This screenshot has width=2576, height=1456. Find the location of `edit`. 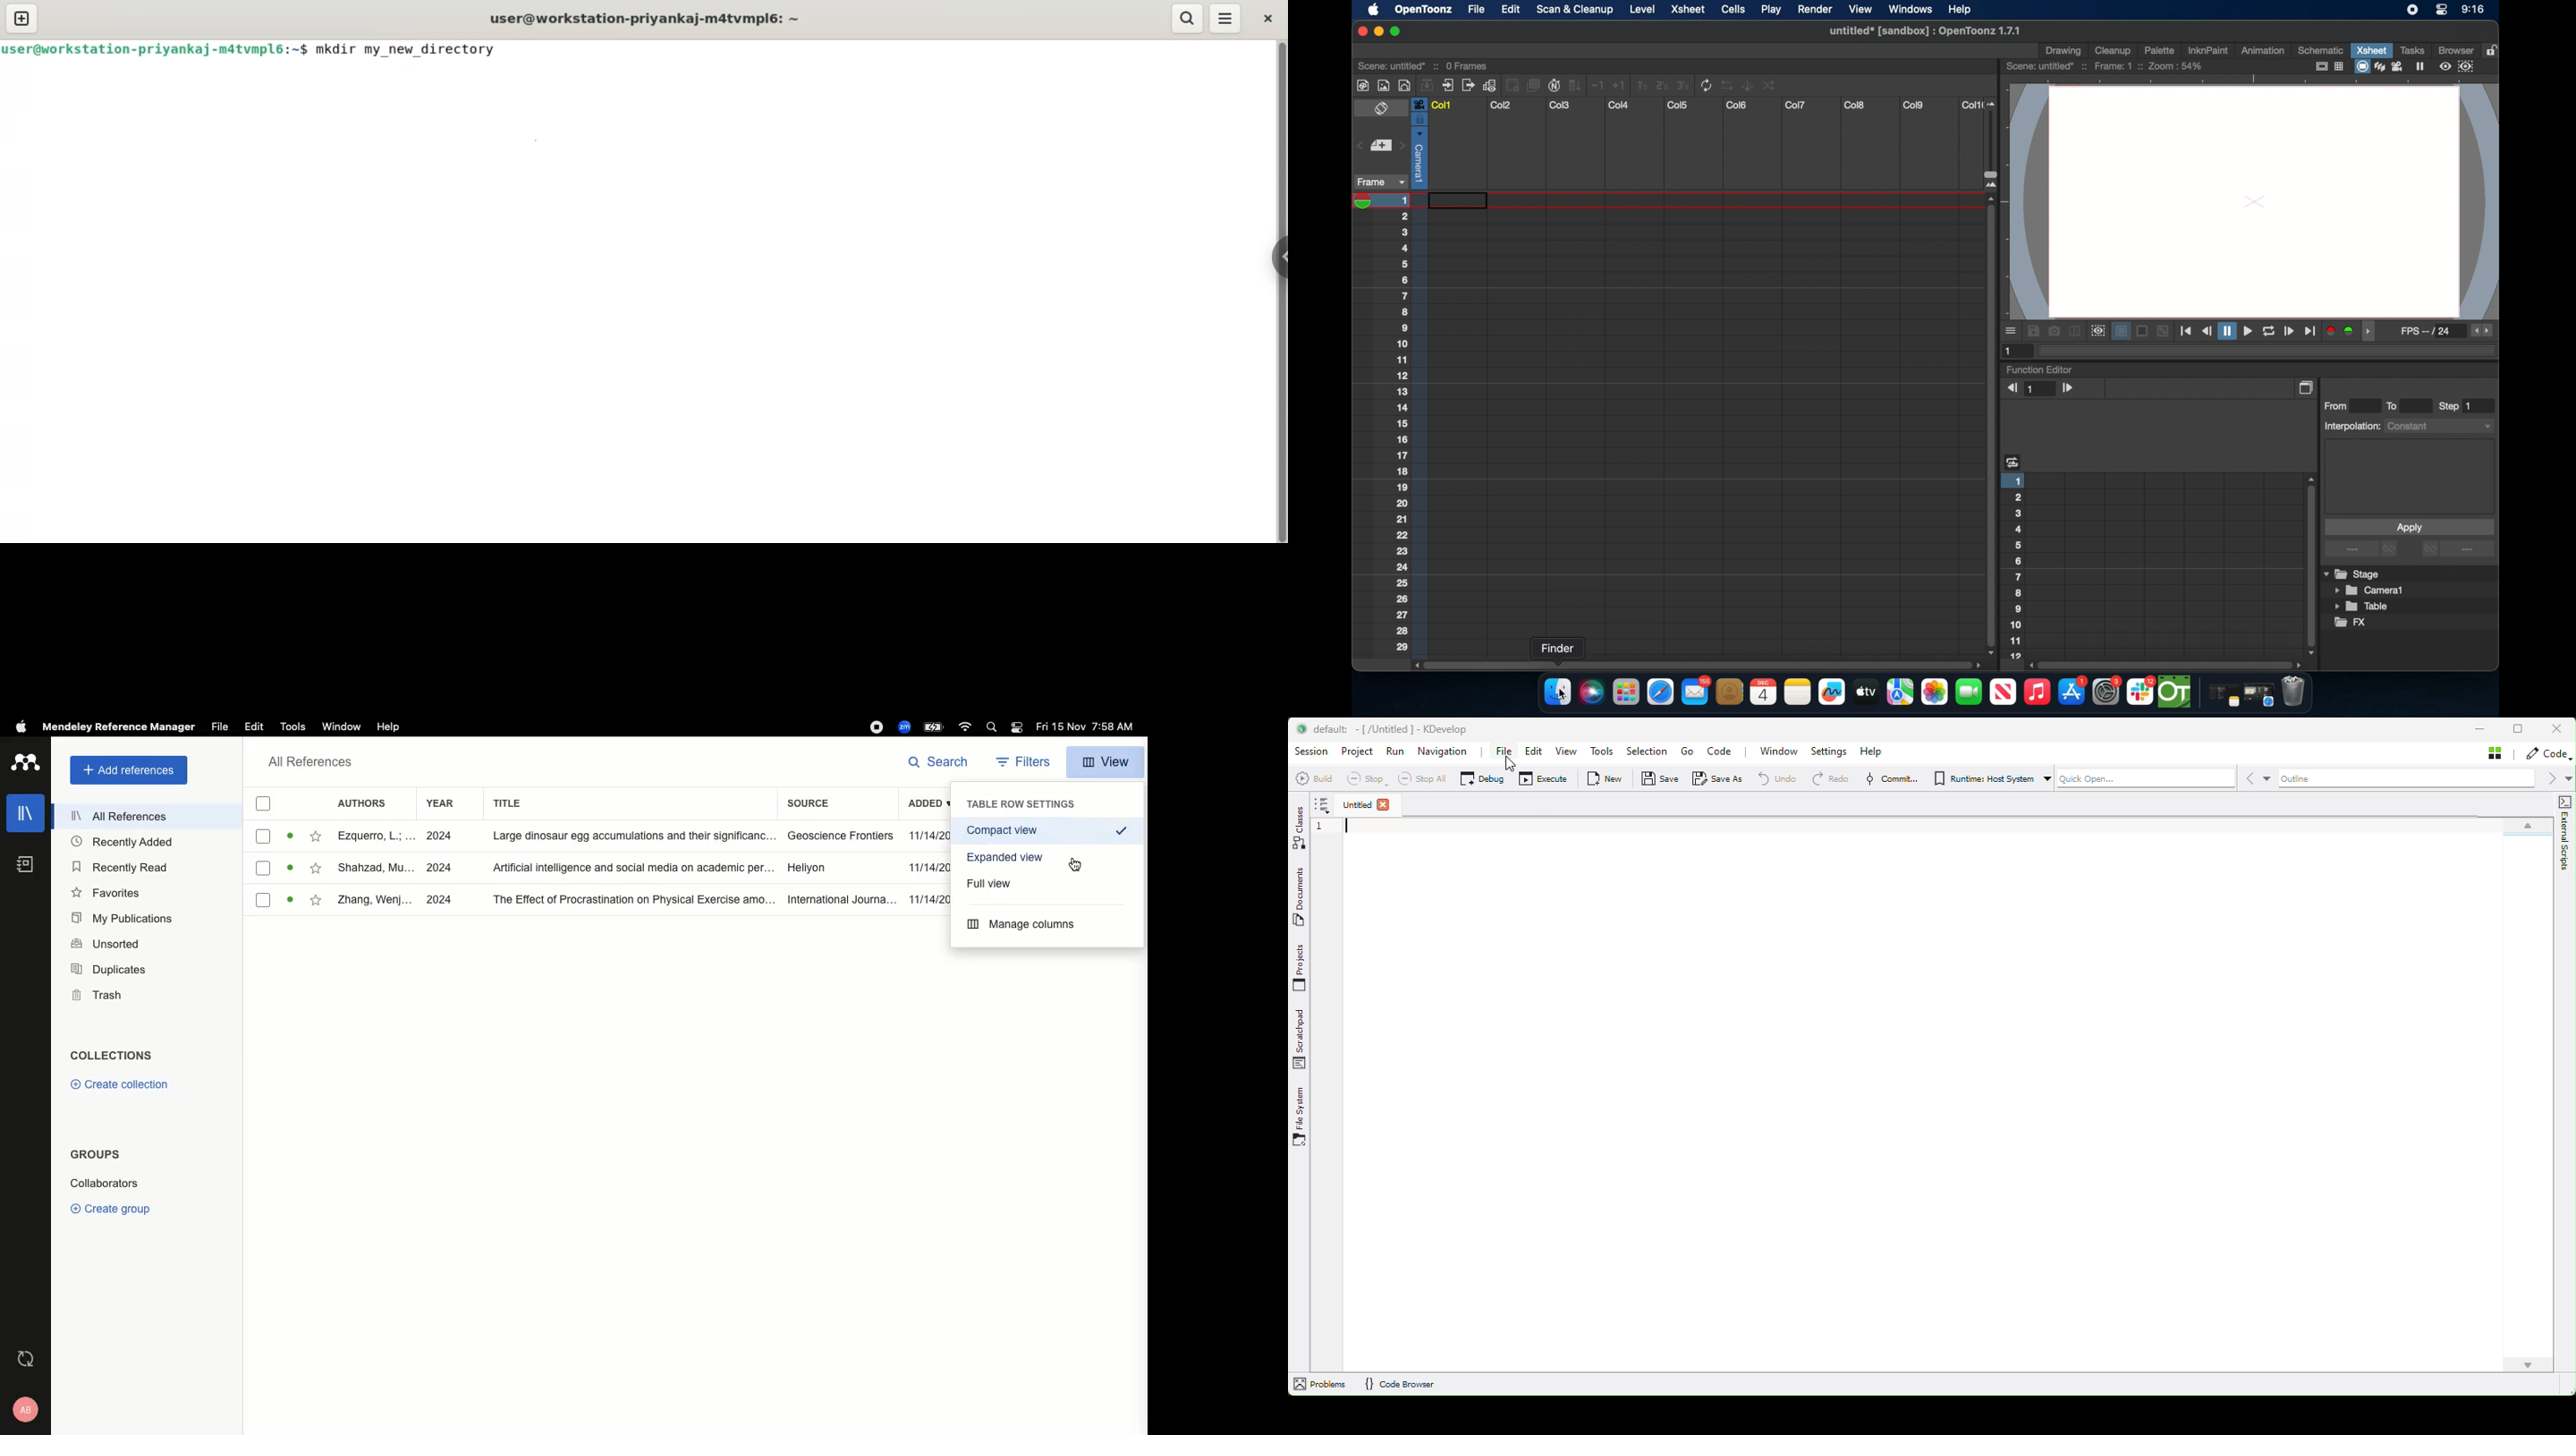

edit is located at coordinates (1509, 9).